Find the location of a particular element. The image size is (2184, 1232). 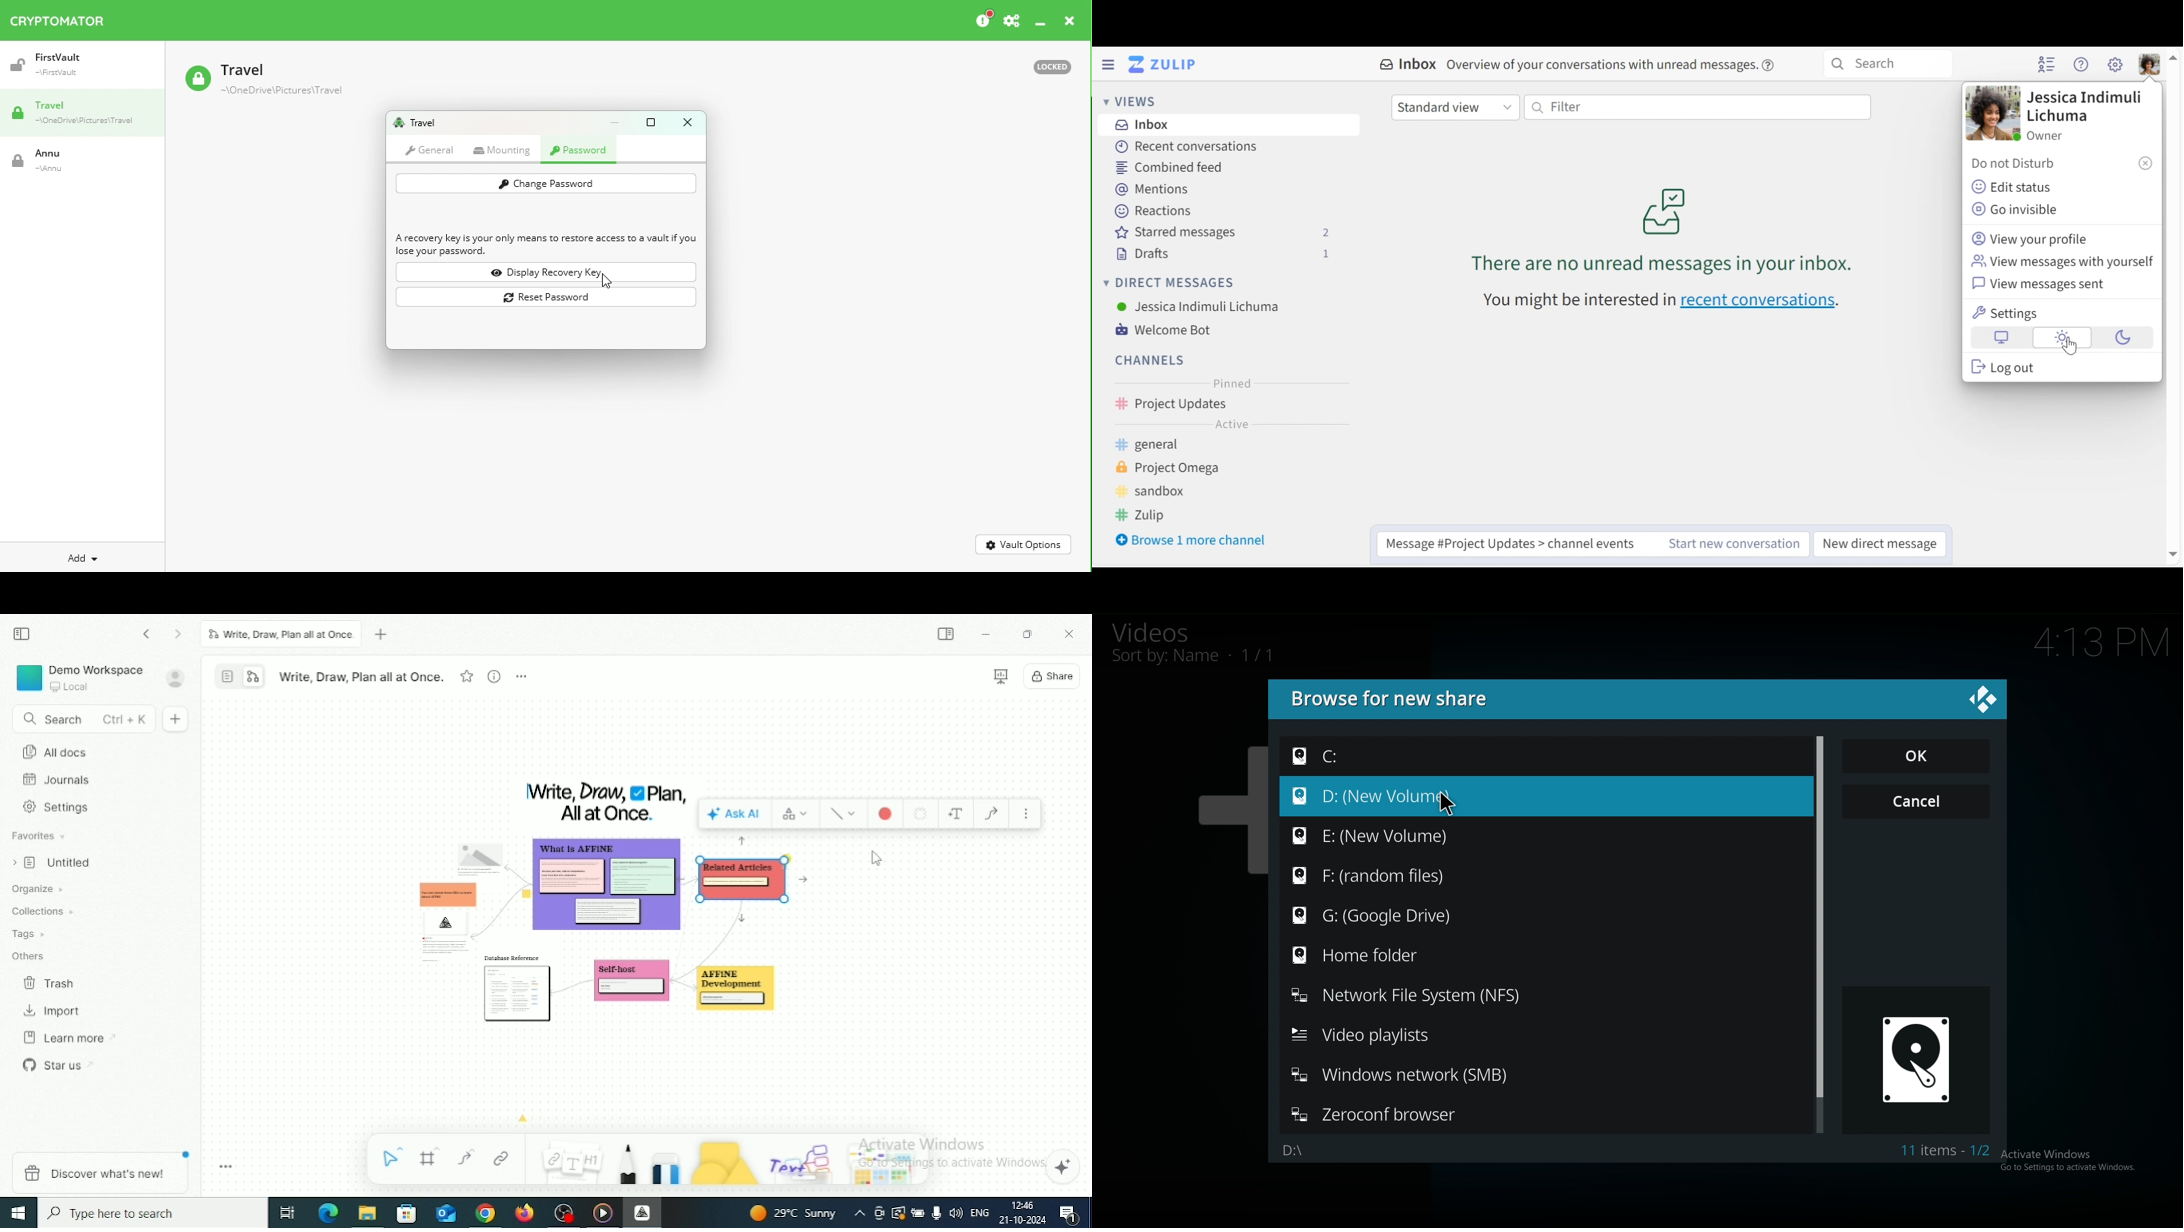

Warning is located at coordinates (898, 1213).